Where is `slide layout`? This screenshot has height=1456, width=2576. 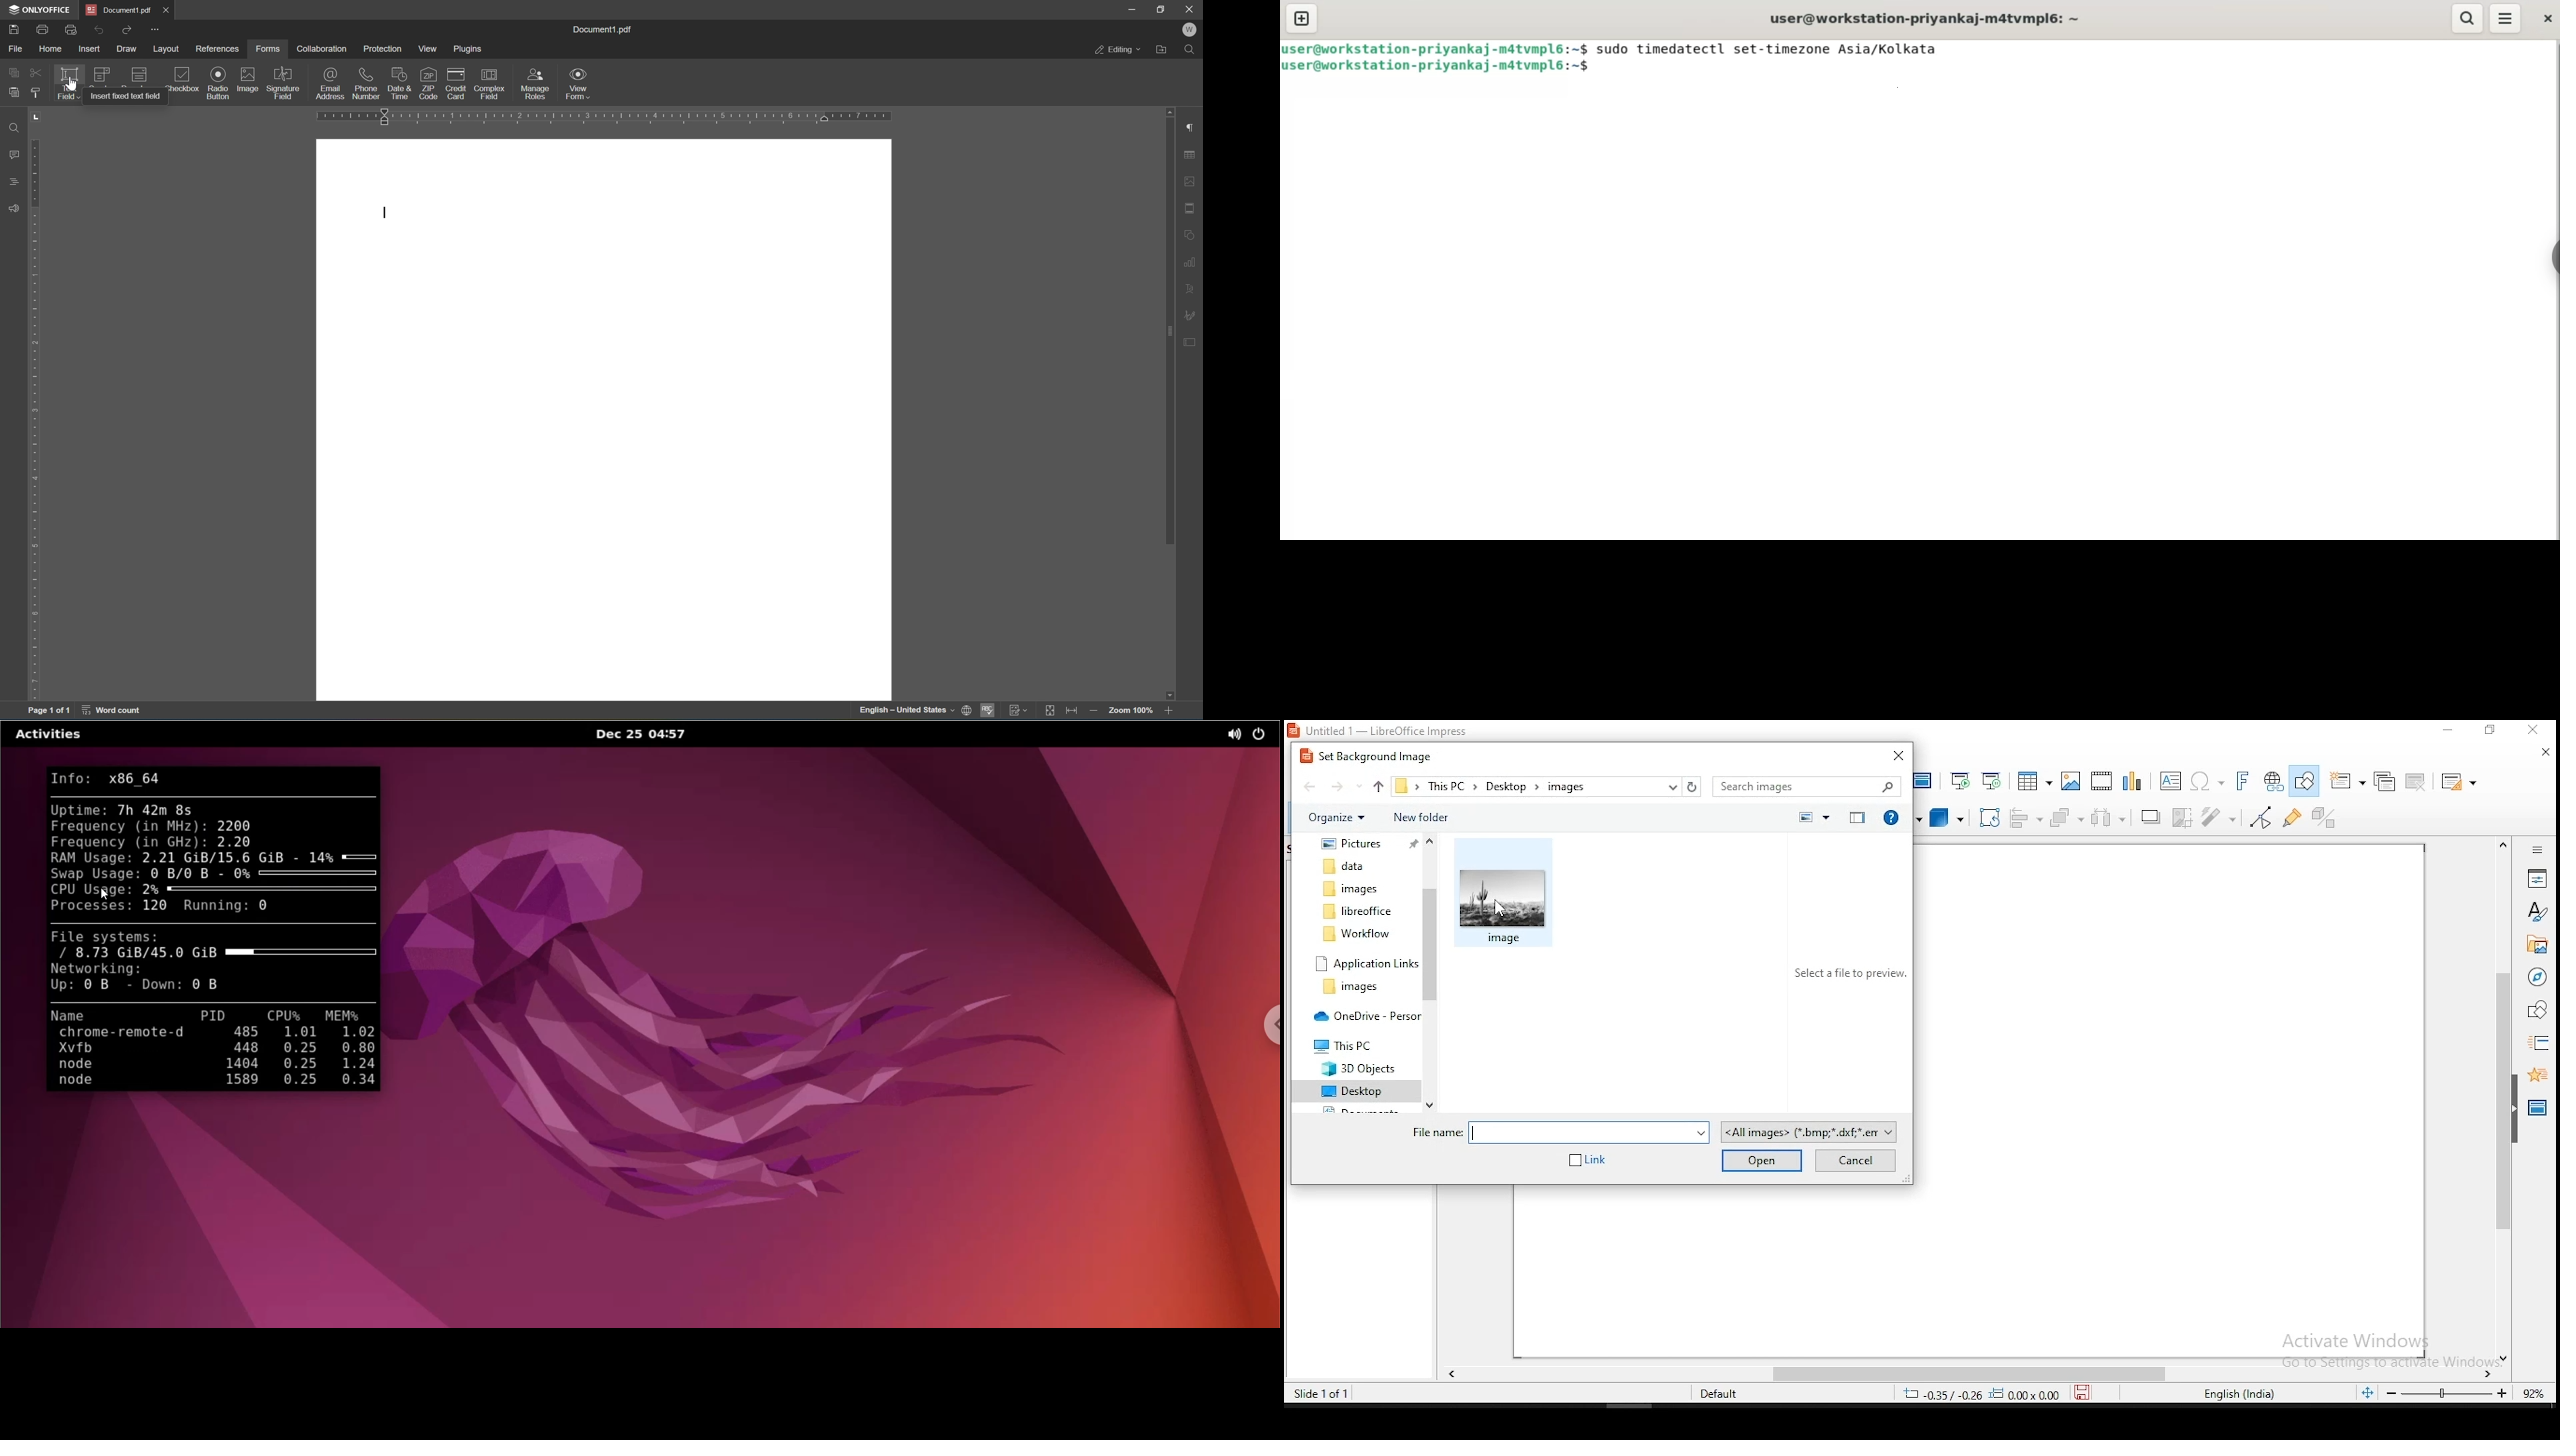
slide layout is located at coordinates (2463, 781).